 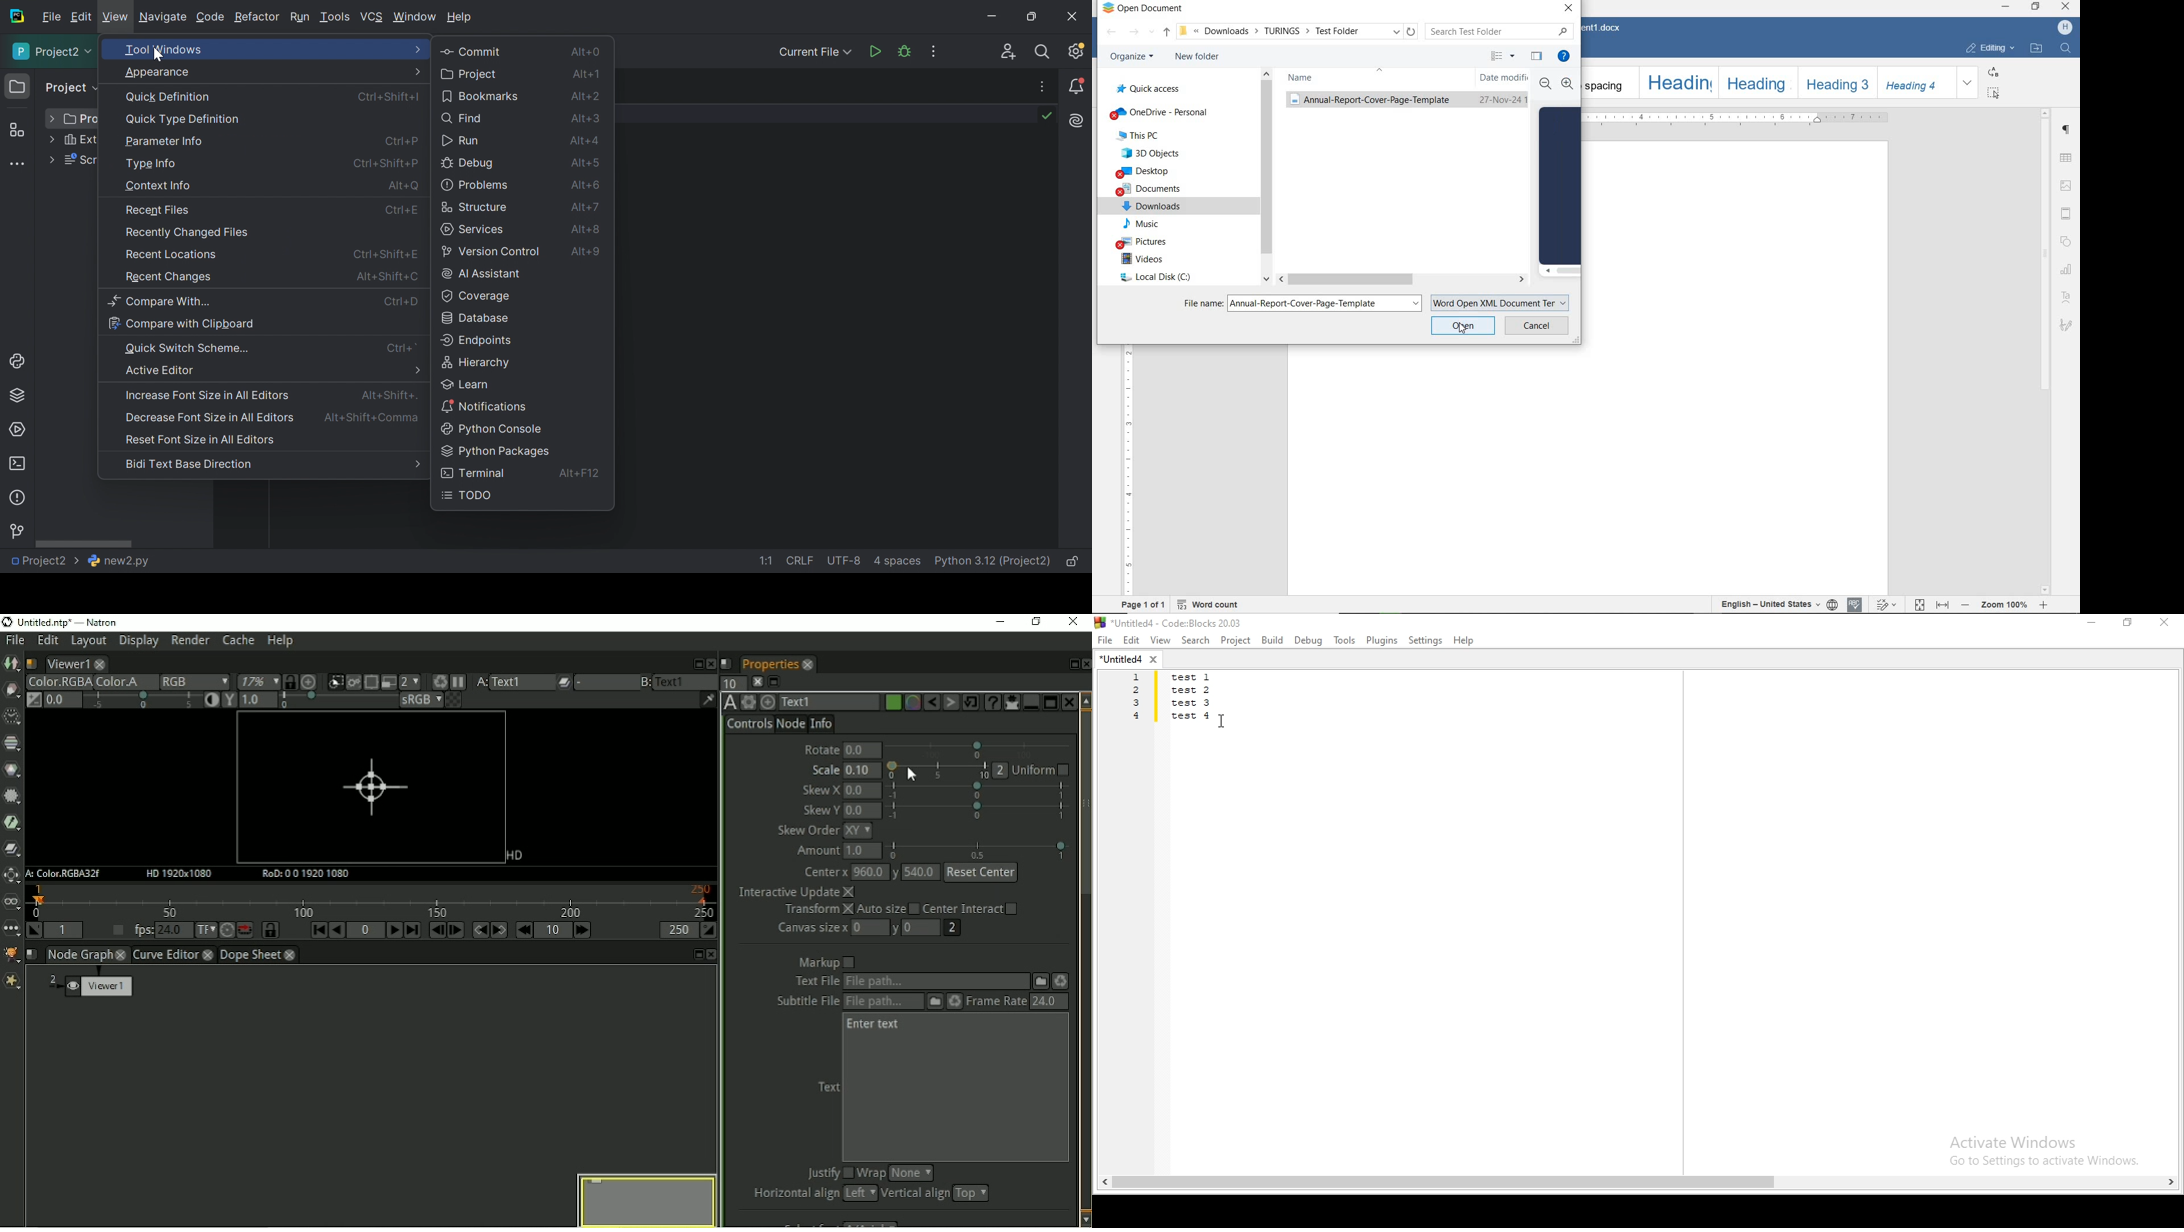 What do you see at coordinates (1078, 121) in the screenshot?
I see `AI Assistant` at bounding box center [1078, 121].